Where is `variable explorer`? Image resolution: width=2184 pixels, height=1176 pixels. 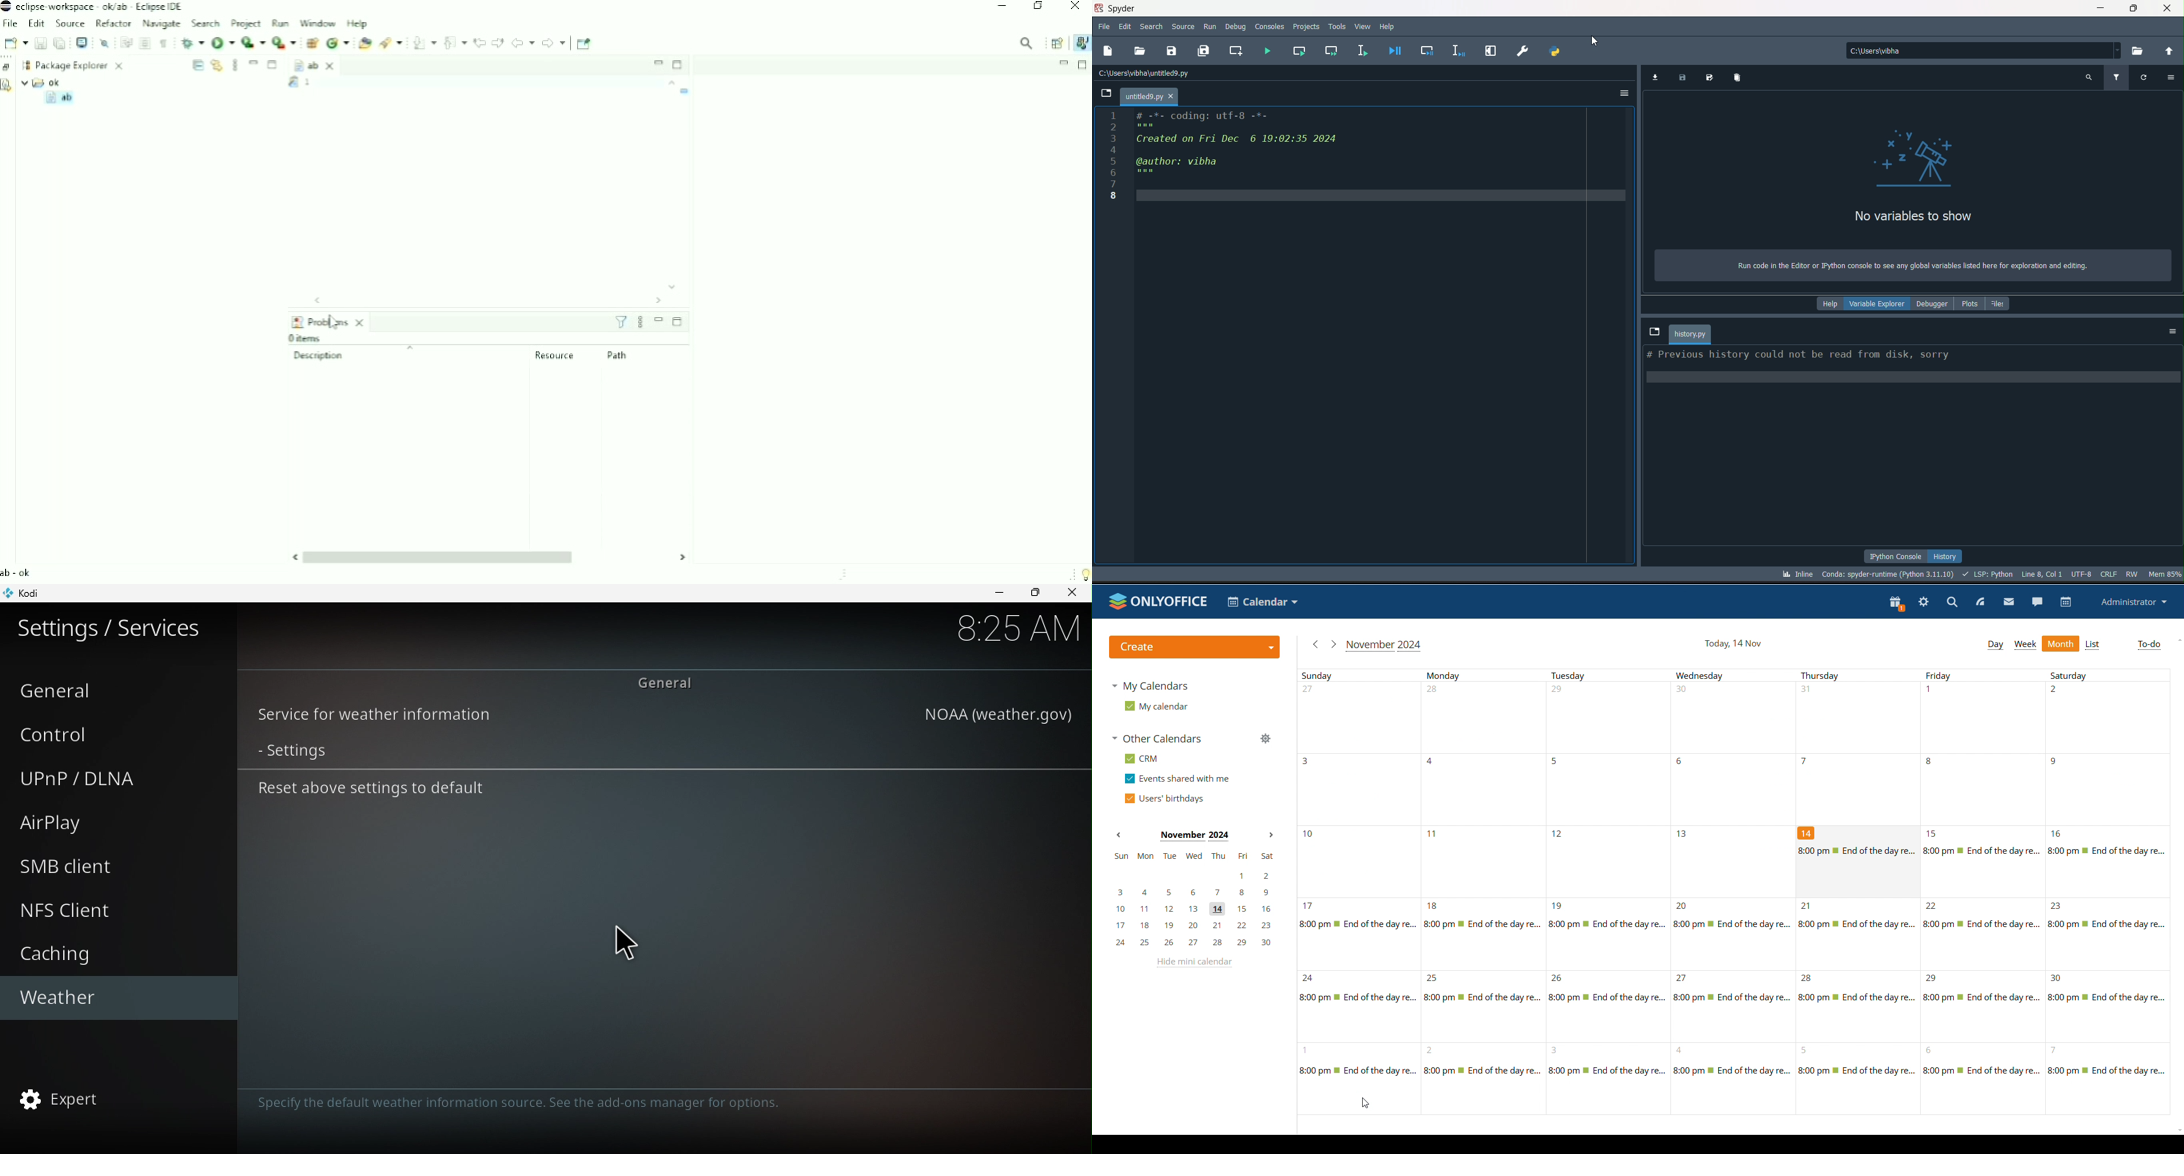 variable explorer is located at coordinates (1877, 304).